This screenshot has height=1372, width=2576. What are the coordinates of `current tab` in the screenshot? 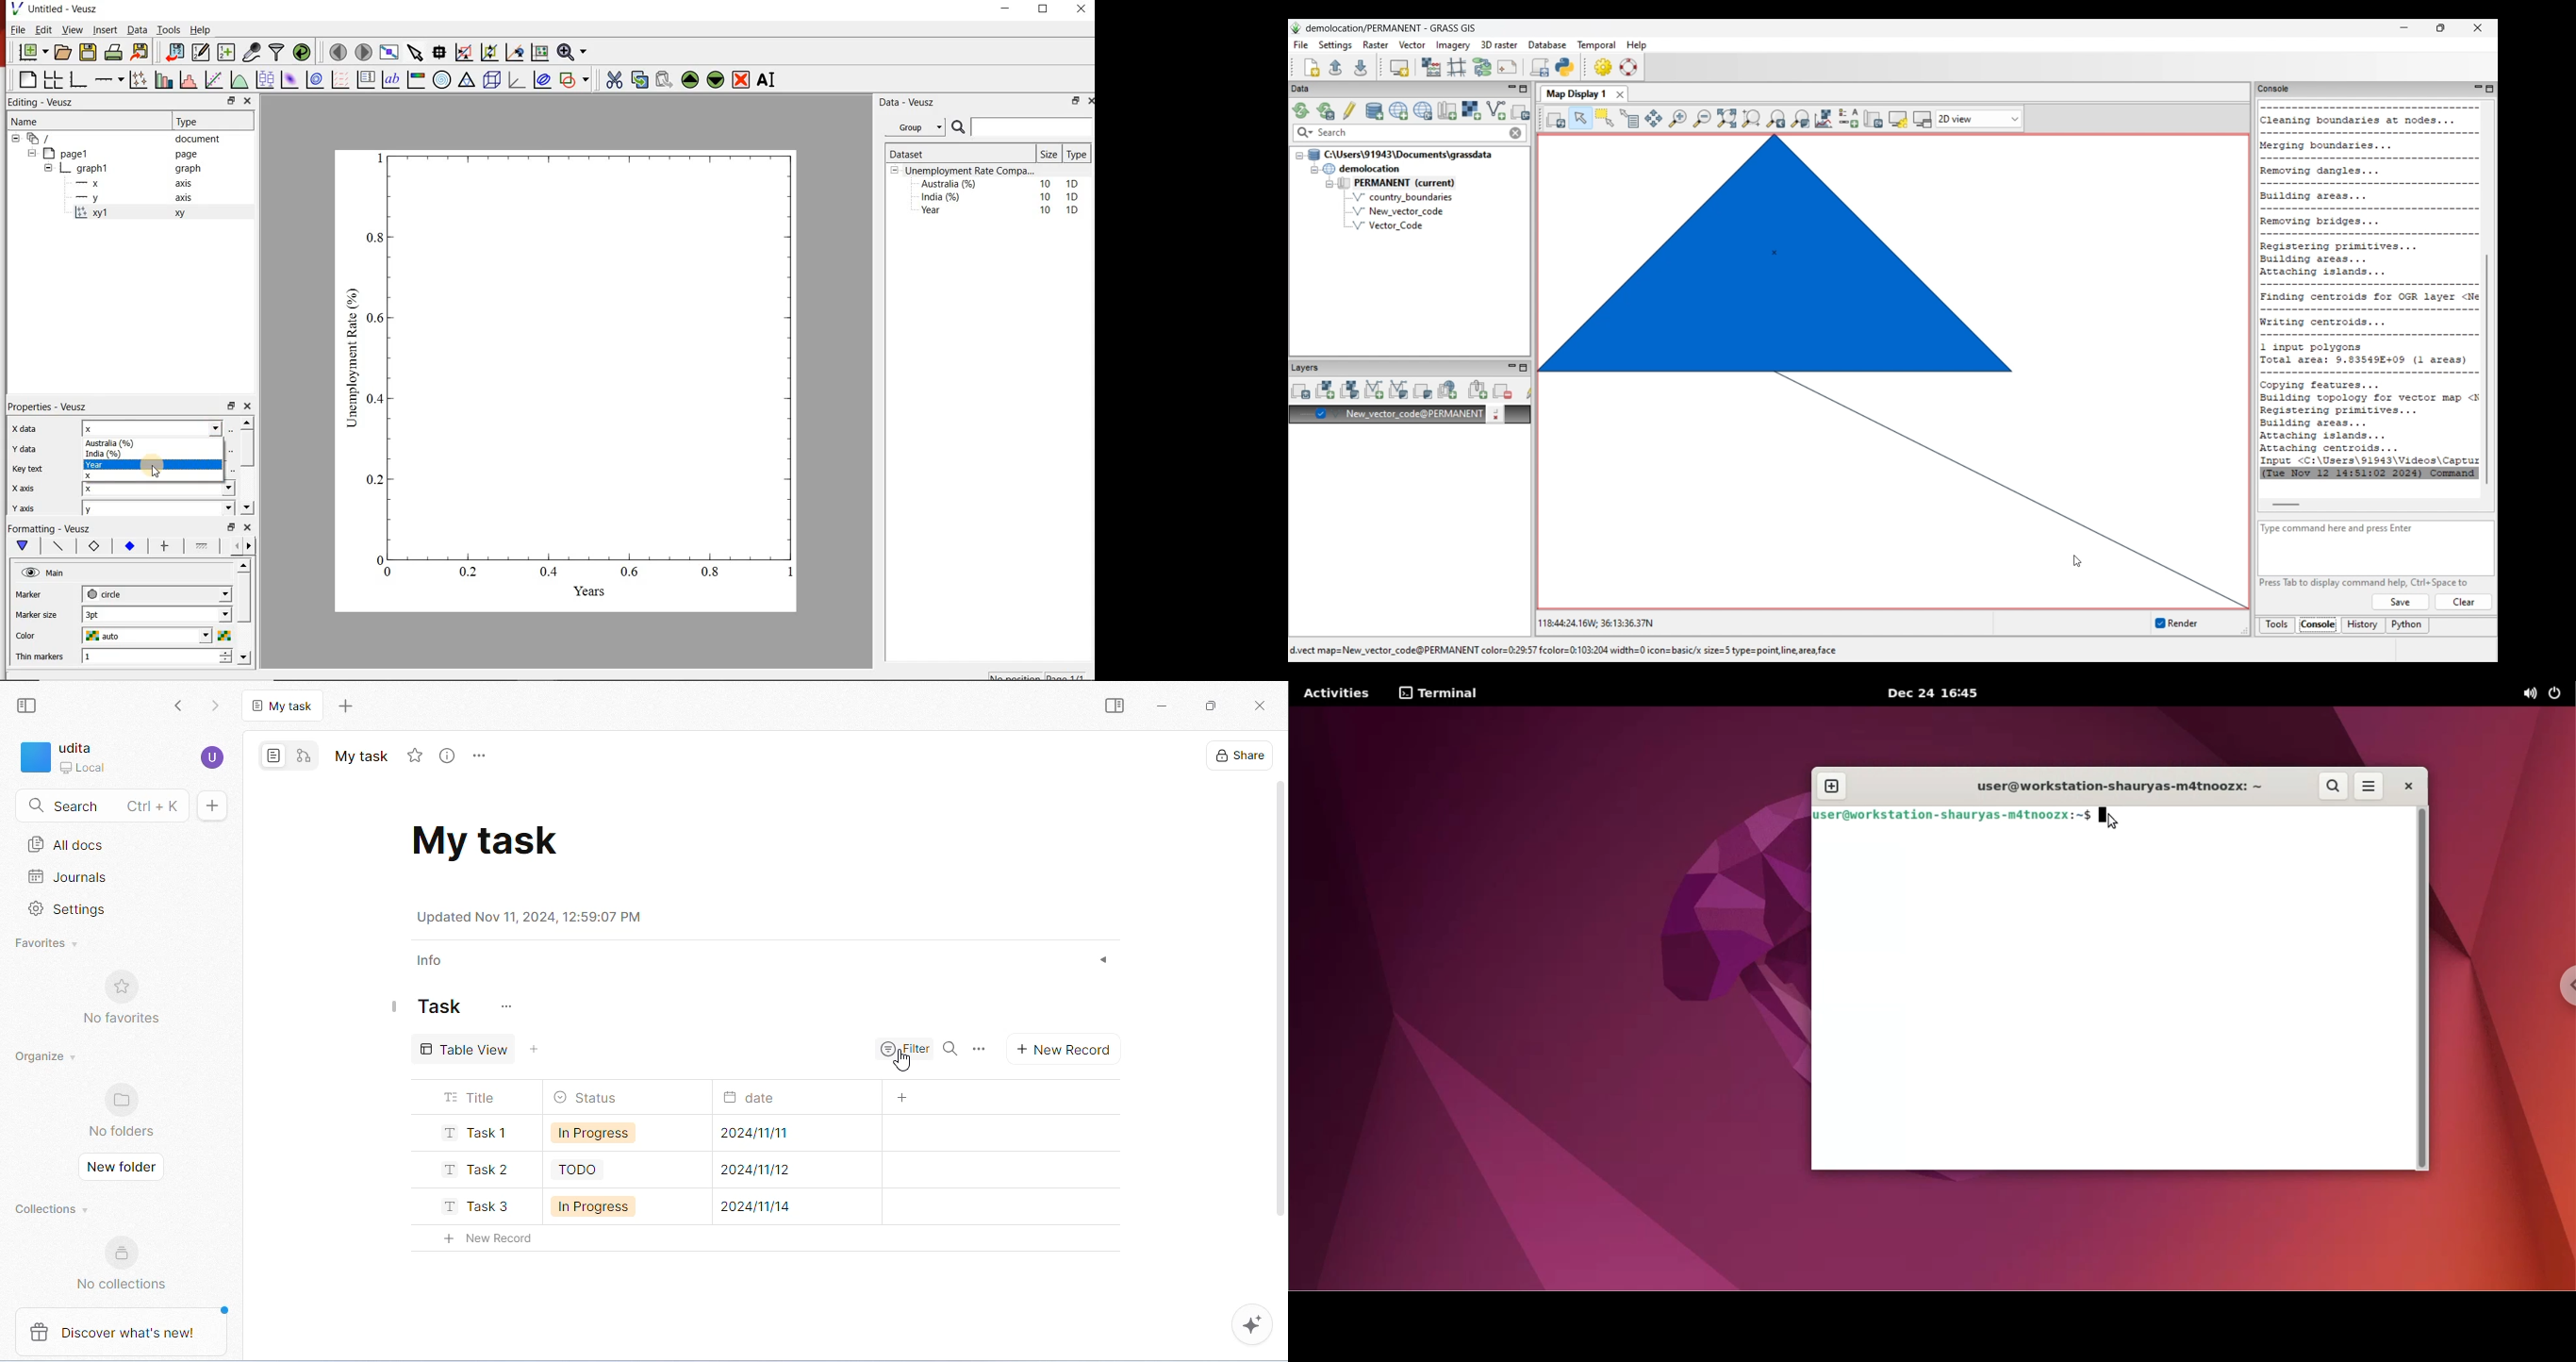 It's located at (285, 705).